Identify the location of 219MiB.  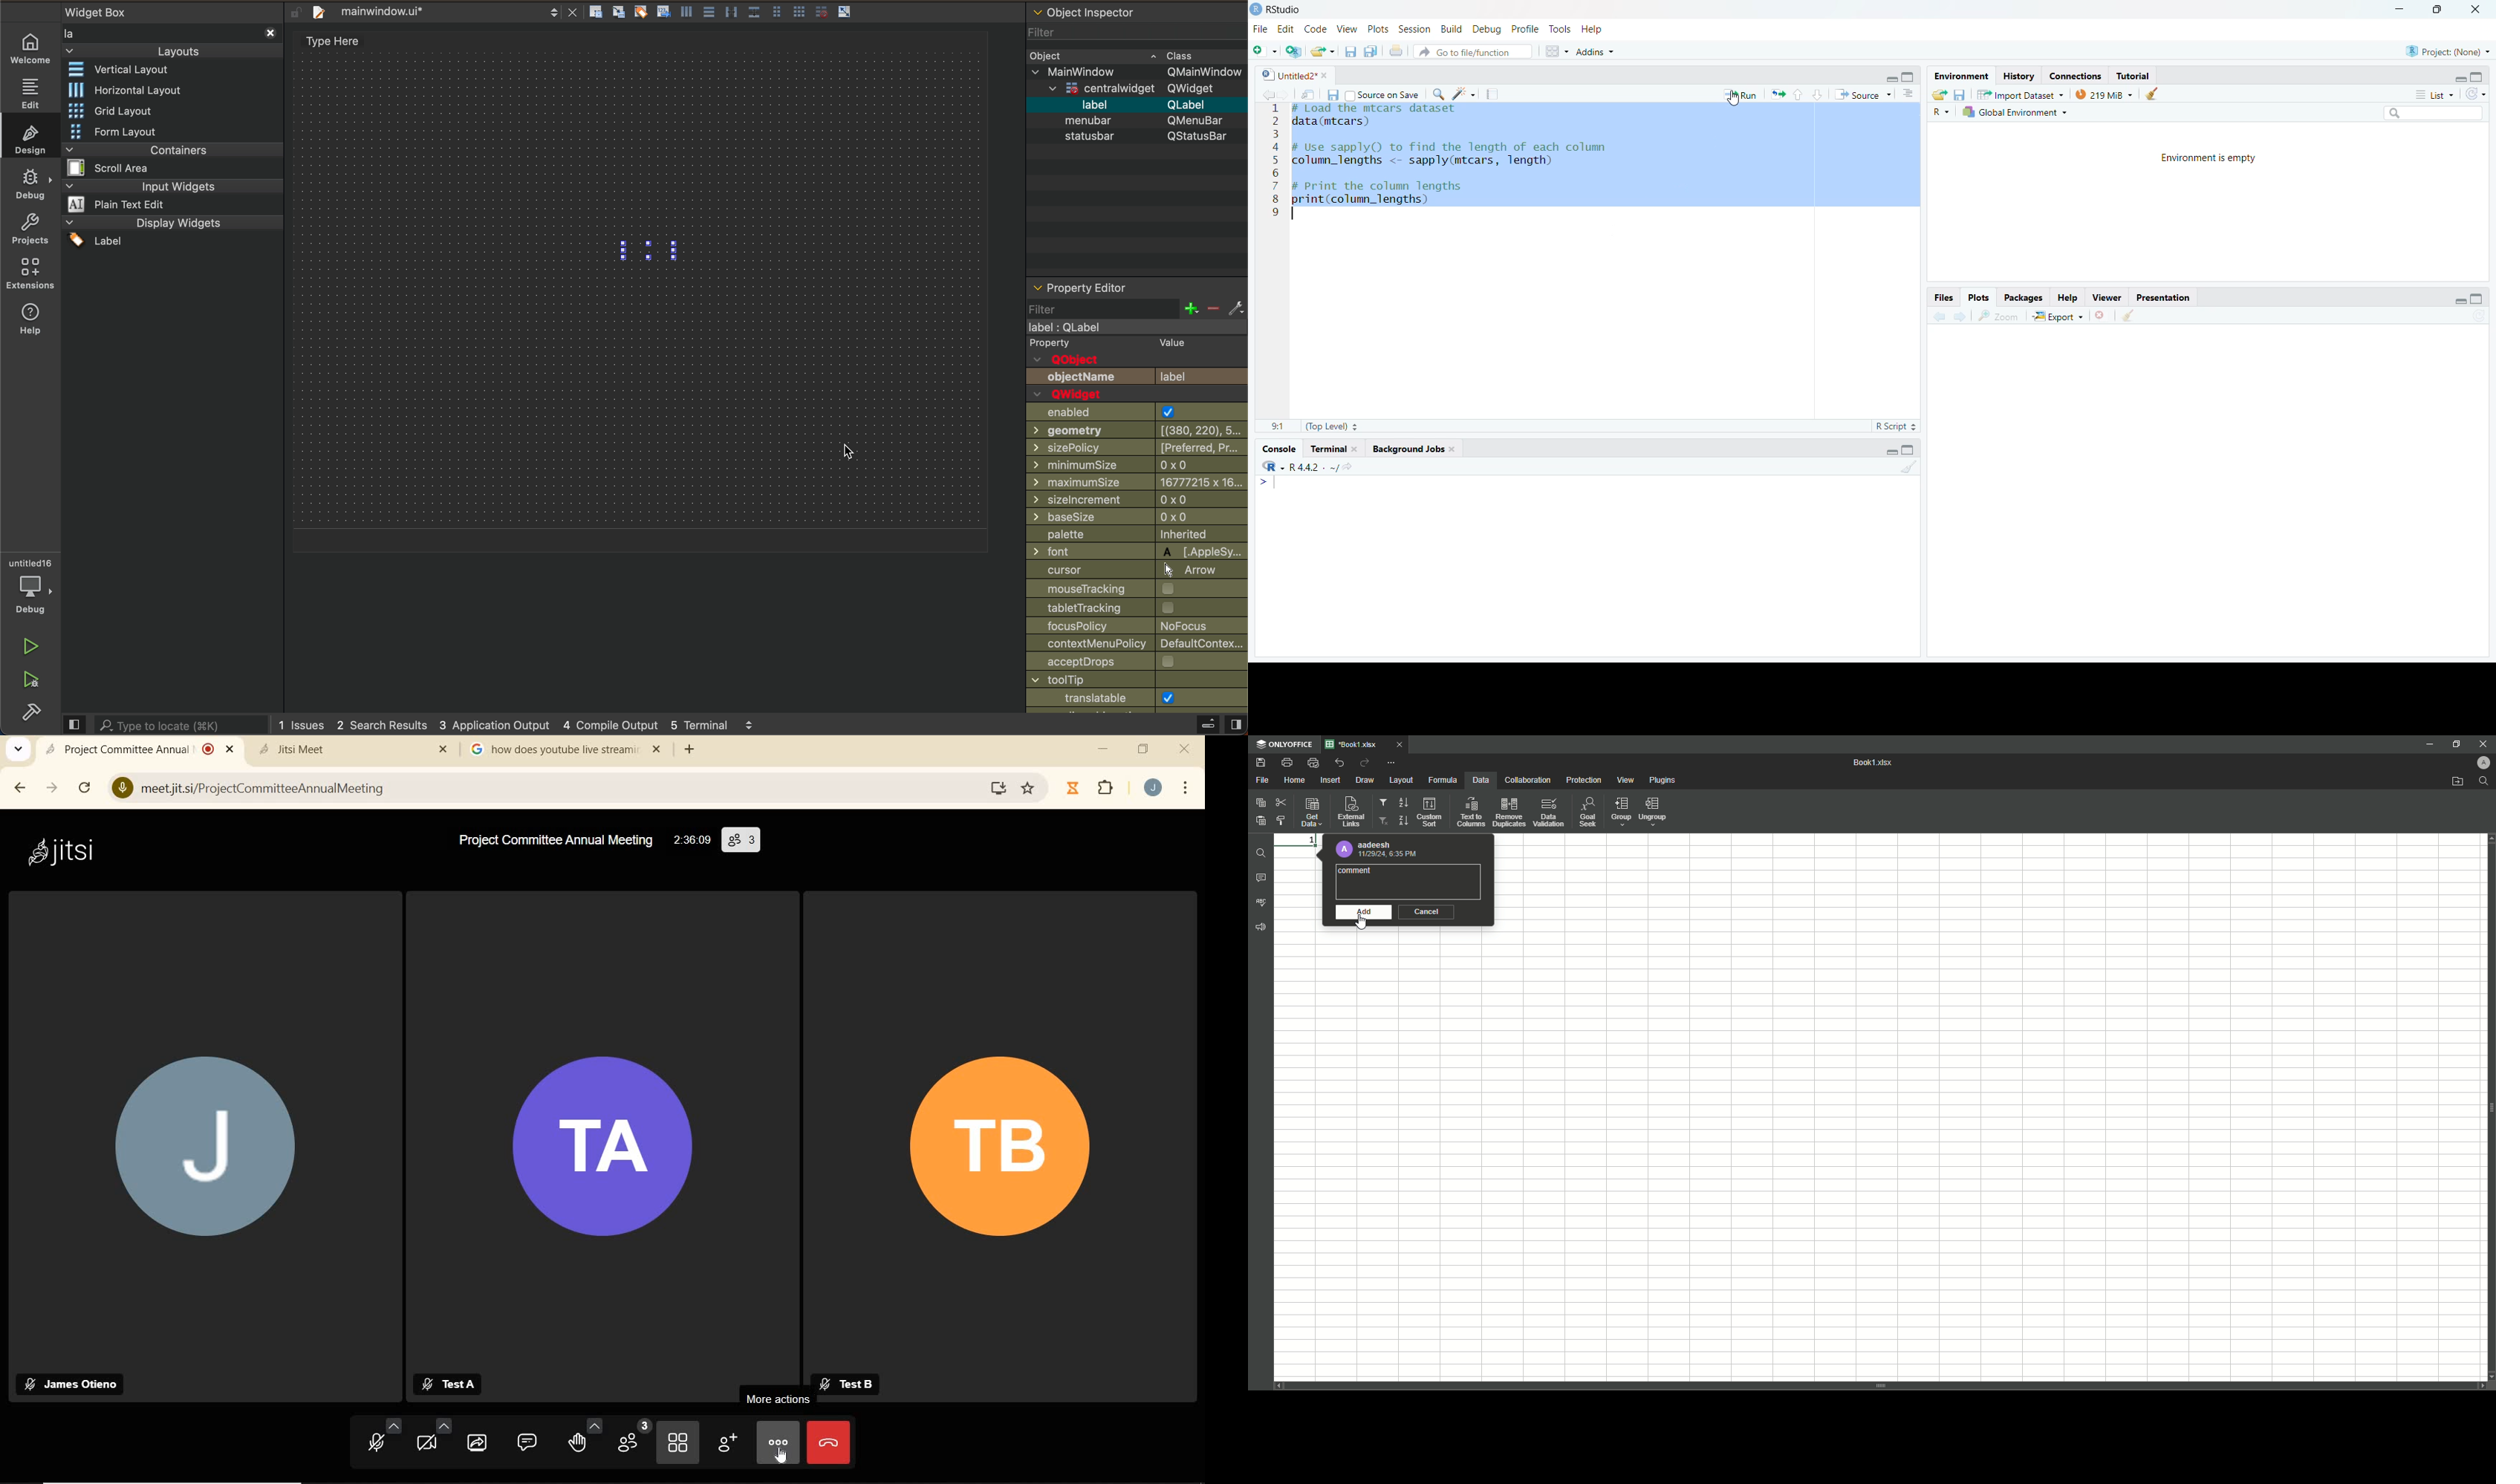
(2104, 94).